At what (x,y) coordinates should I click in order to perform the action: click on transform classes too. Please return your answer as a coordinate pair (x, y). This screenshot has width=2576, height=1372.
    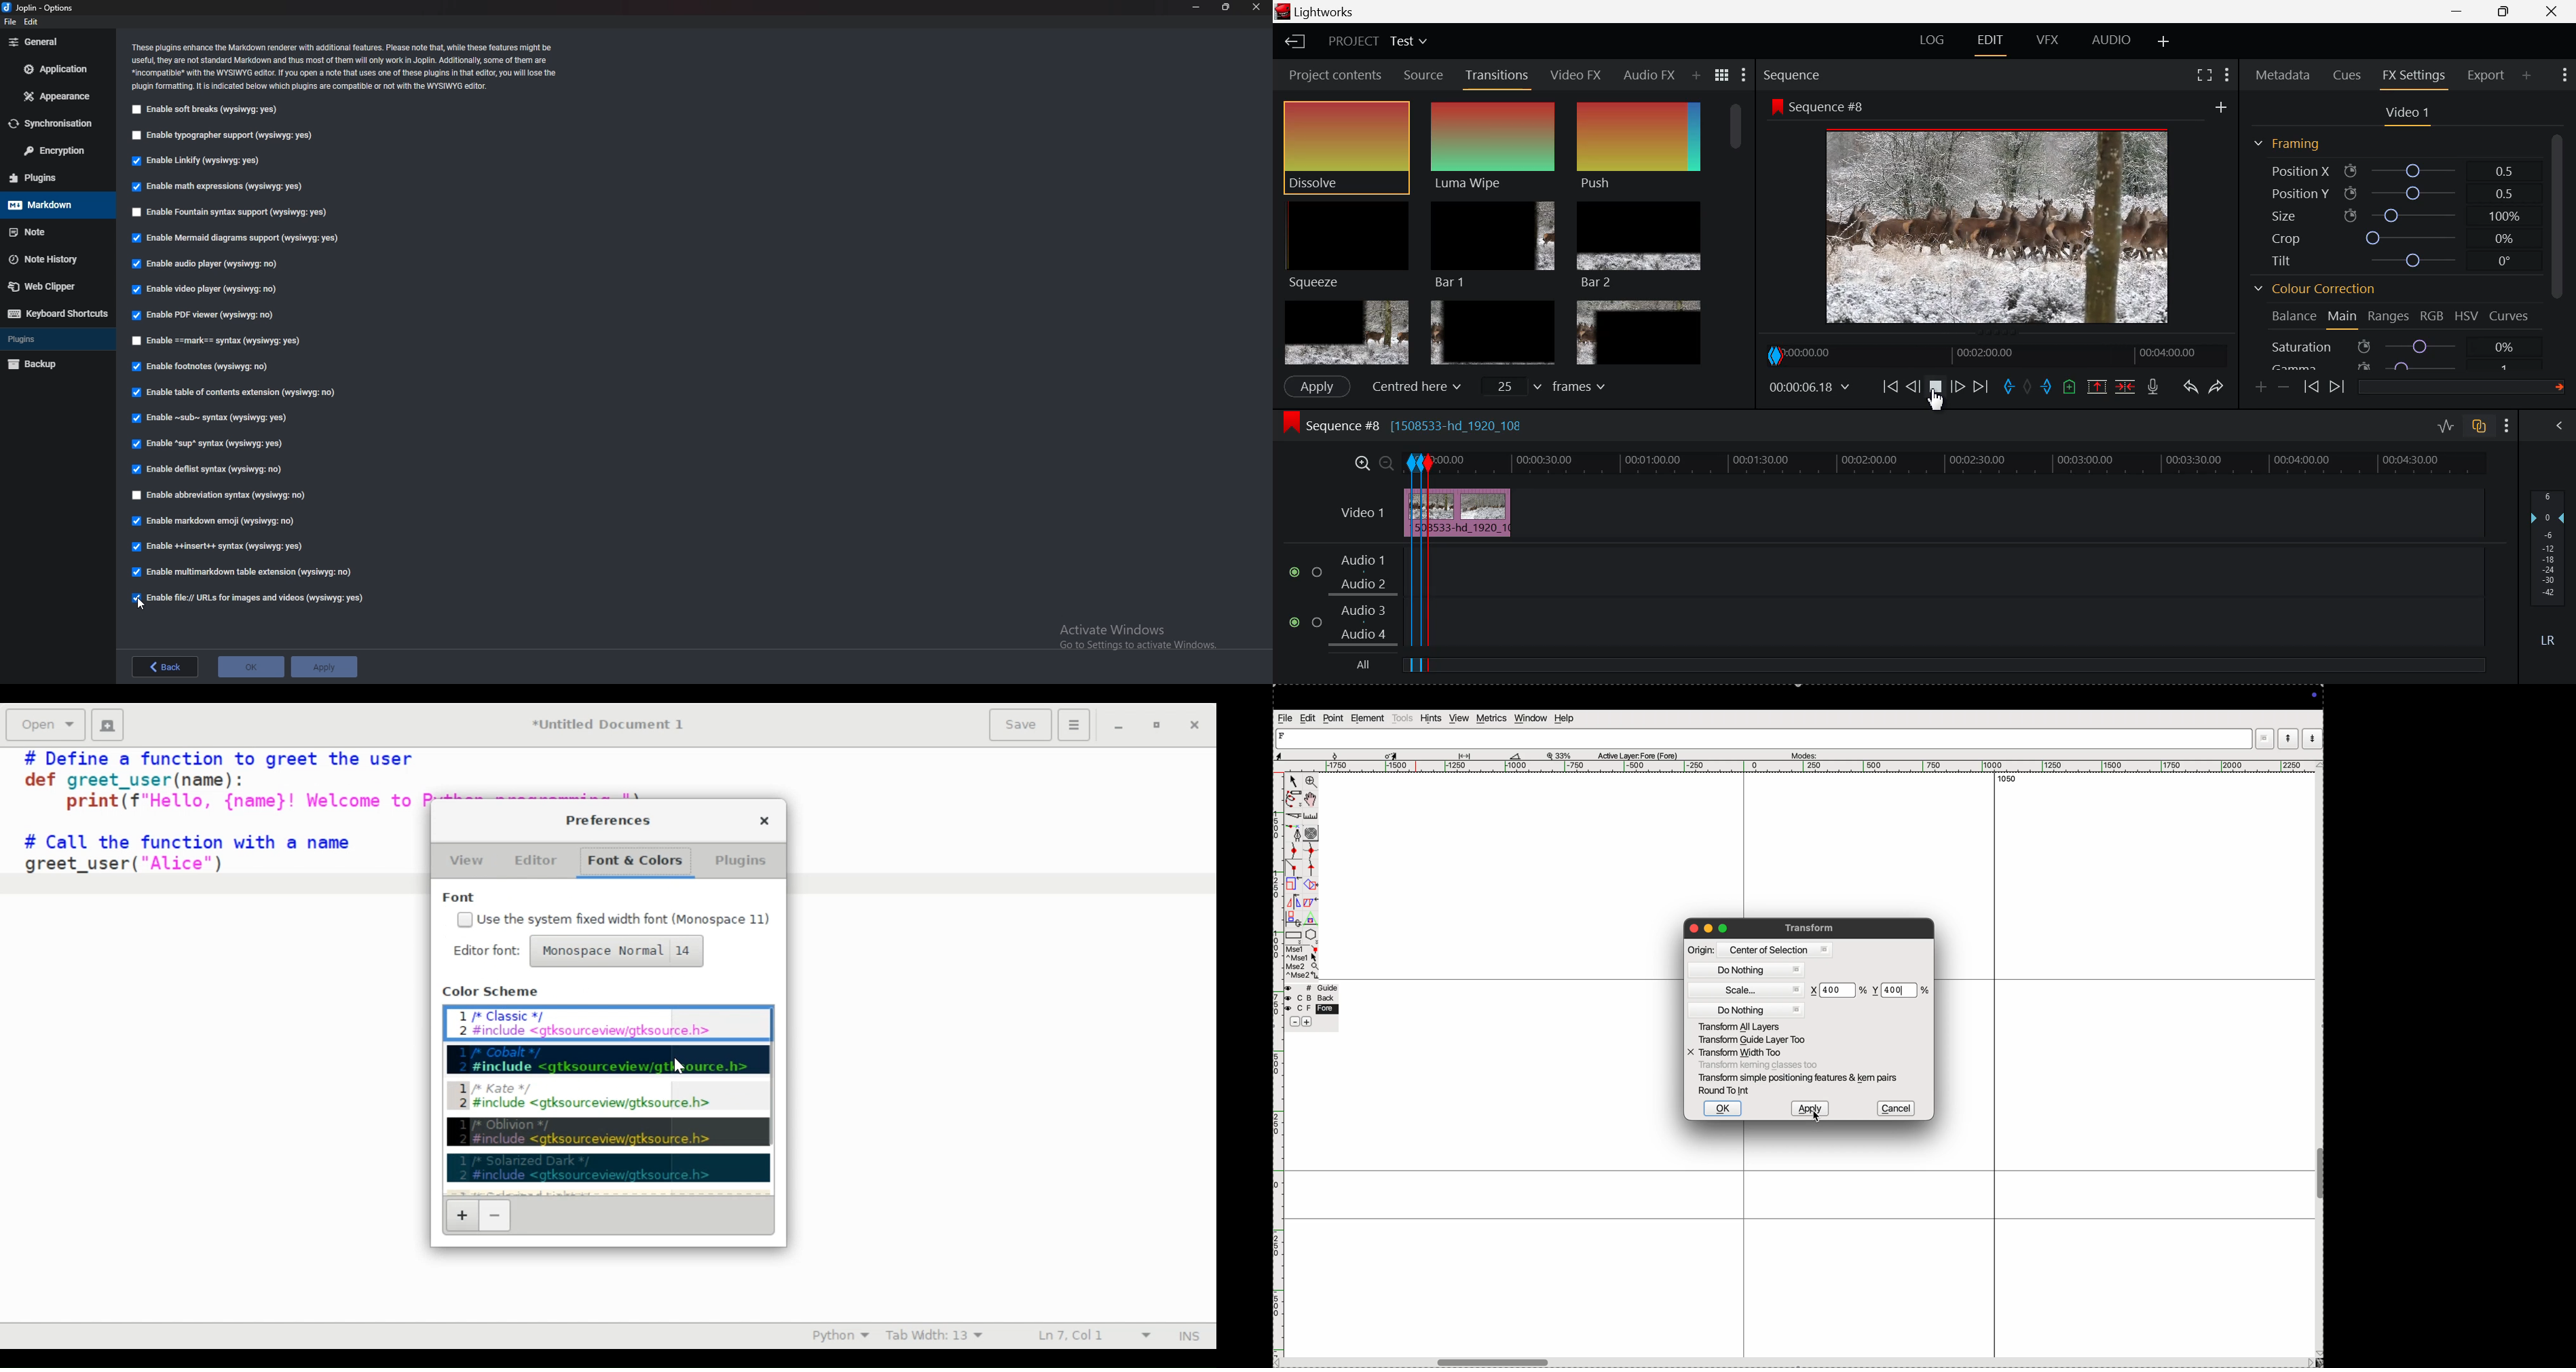
    Looking at the image, I should click on (1758, 1066).